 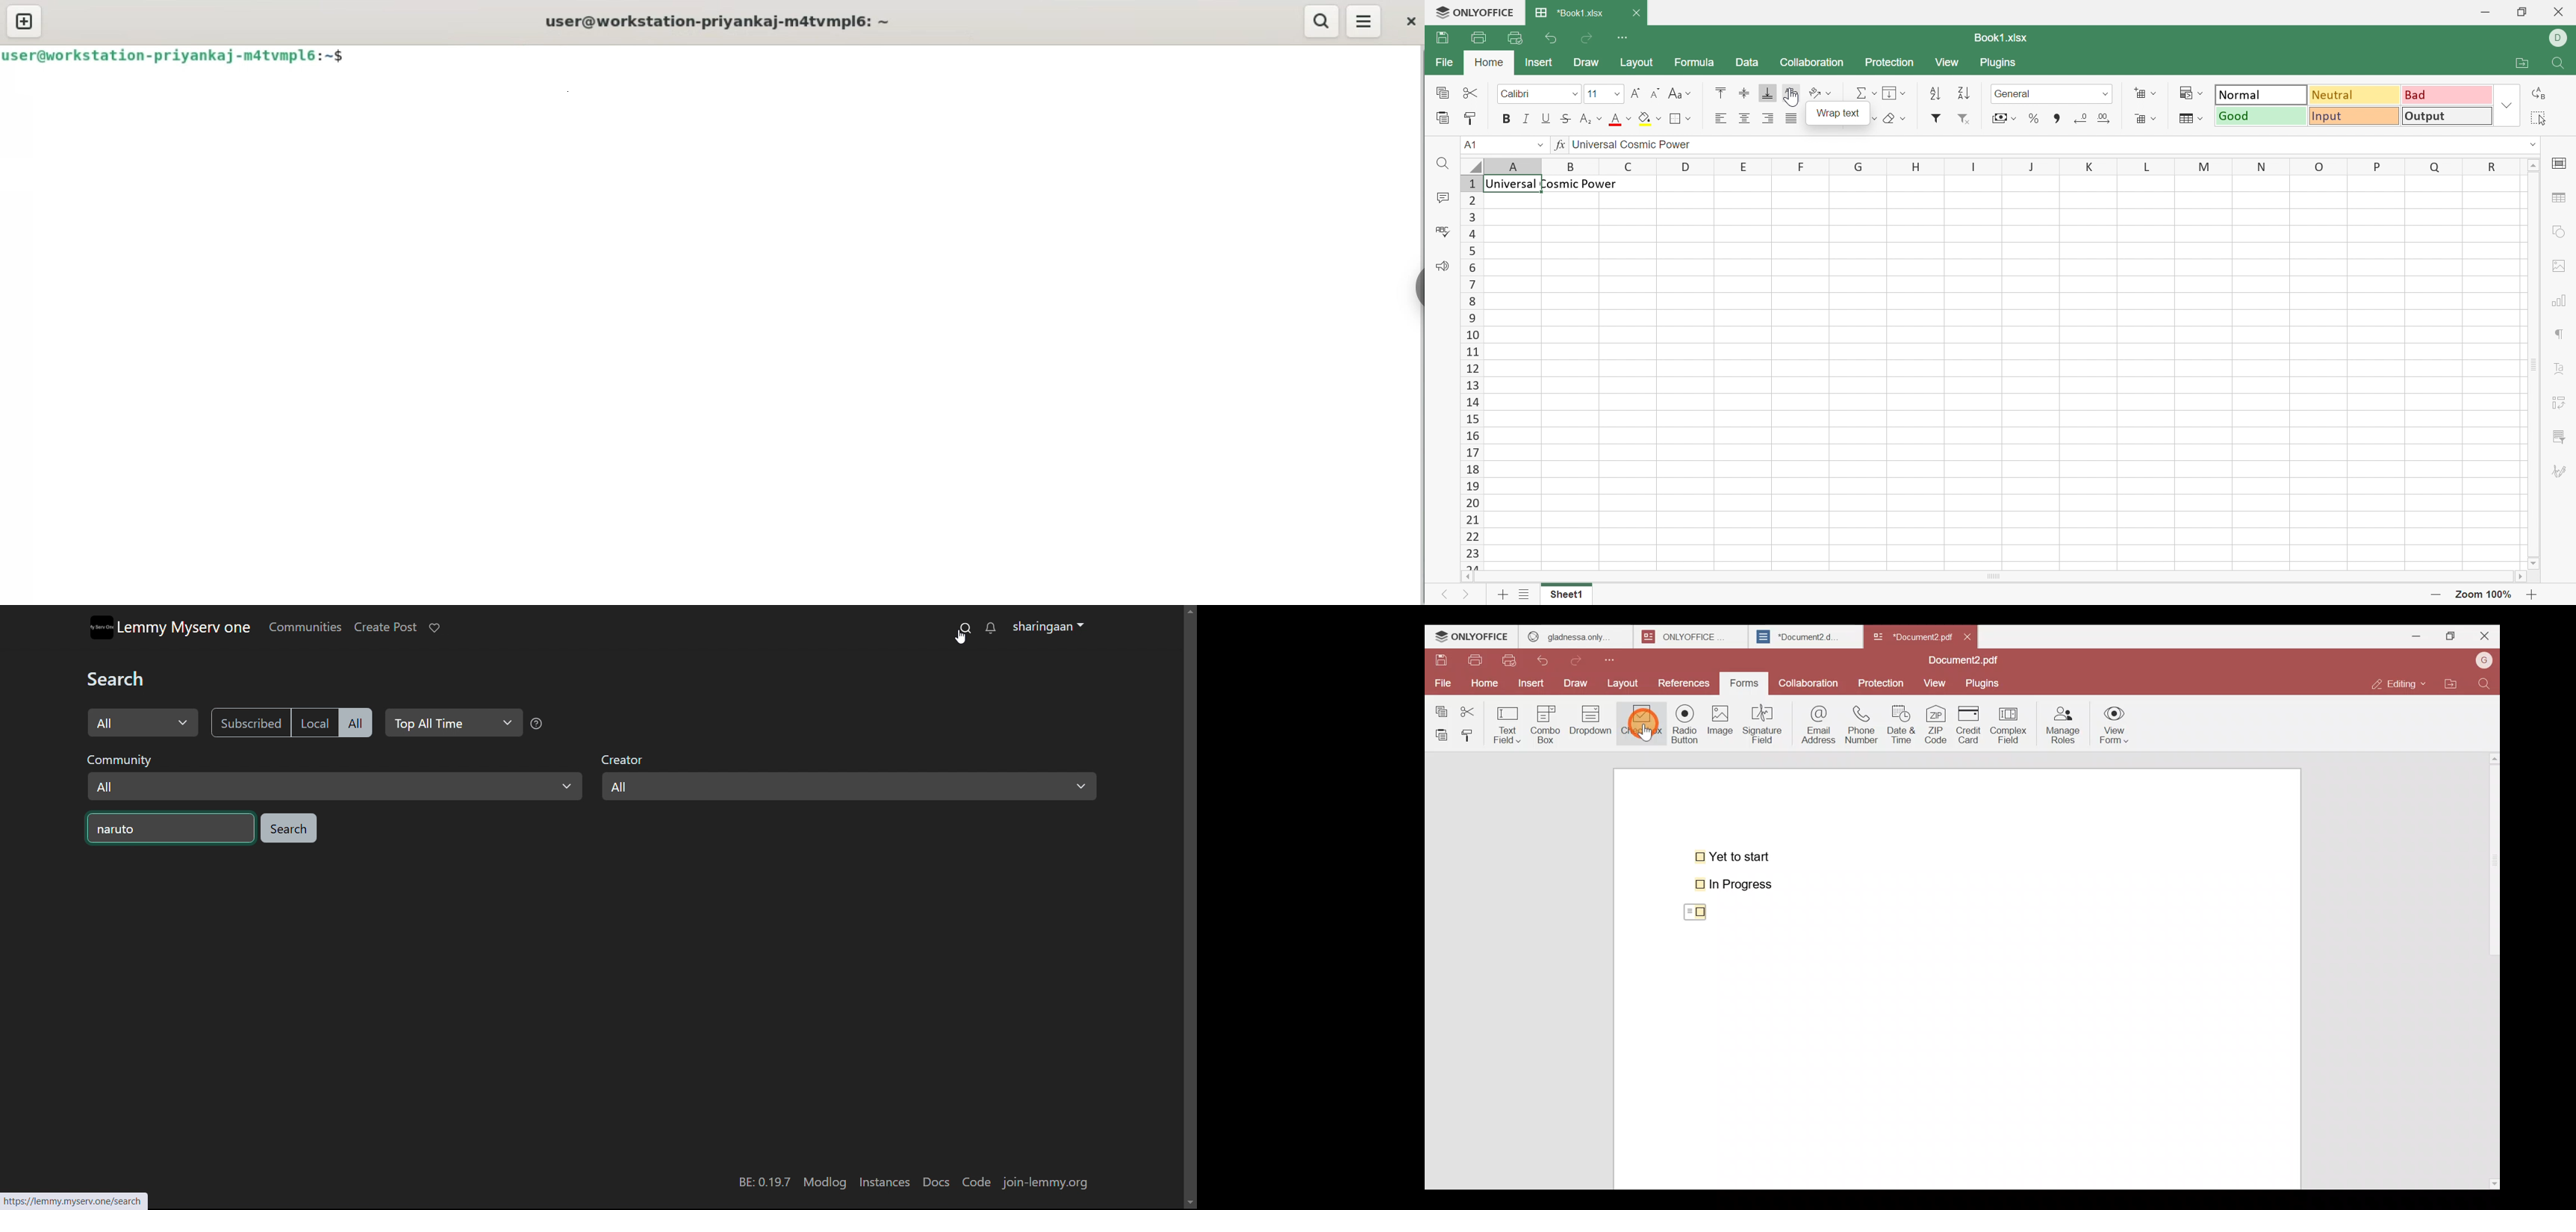 What do you see at coordinates (2536, 166) in the screenshot?
I see `Scroll Up` at bounding box center [2536, 166].